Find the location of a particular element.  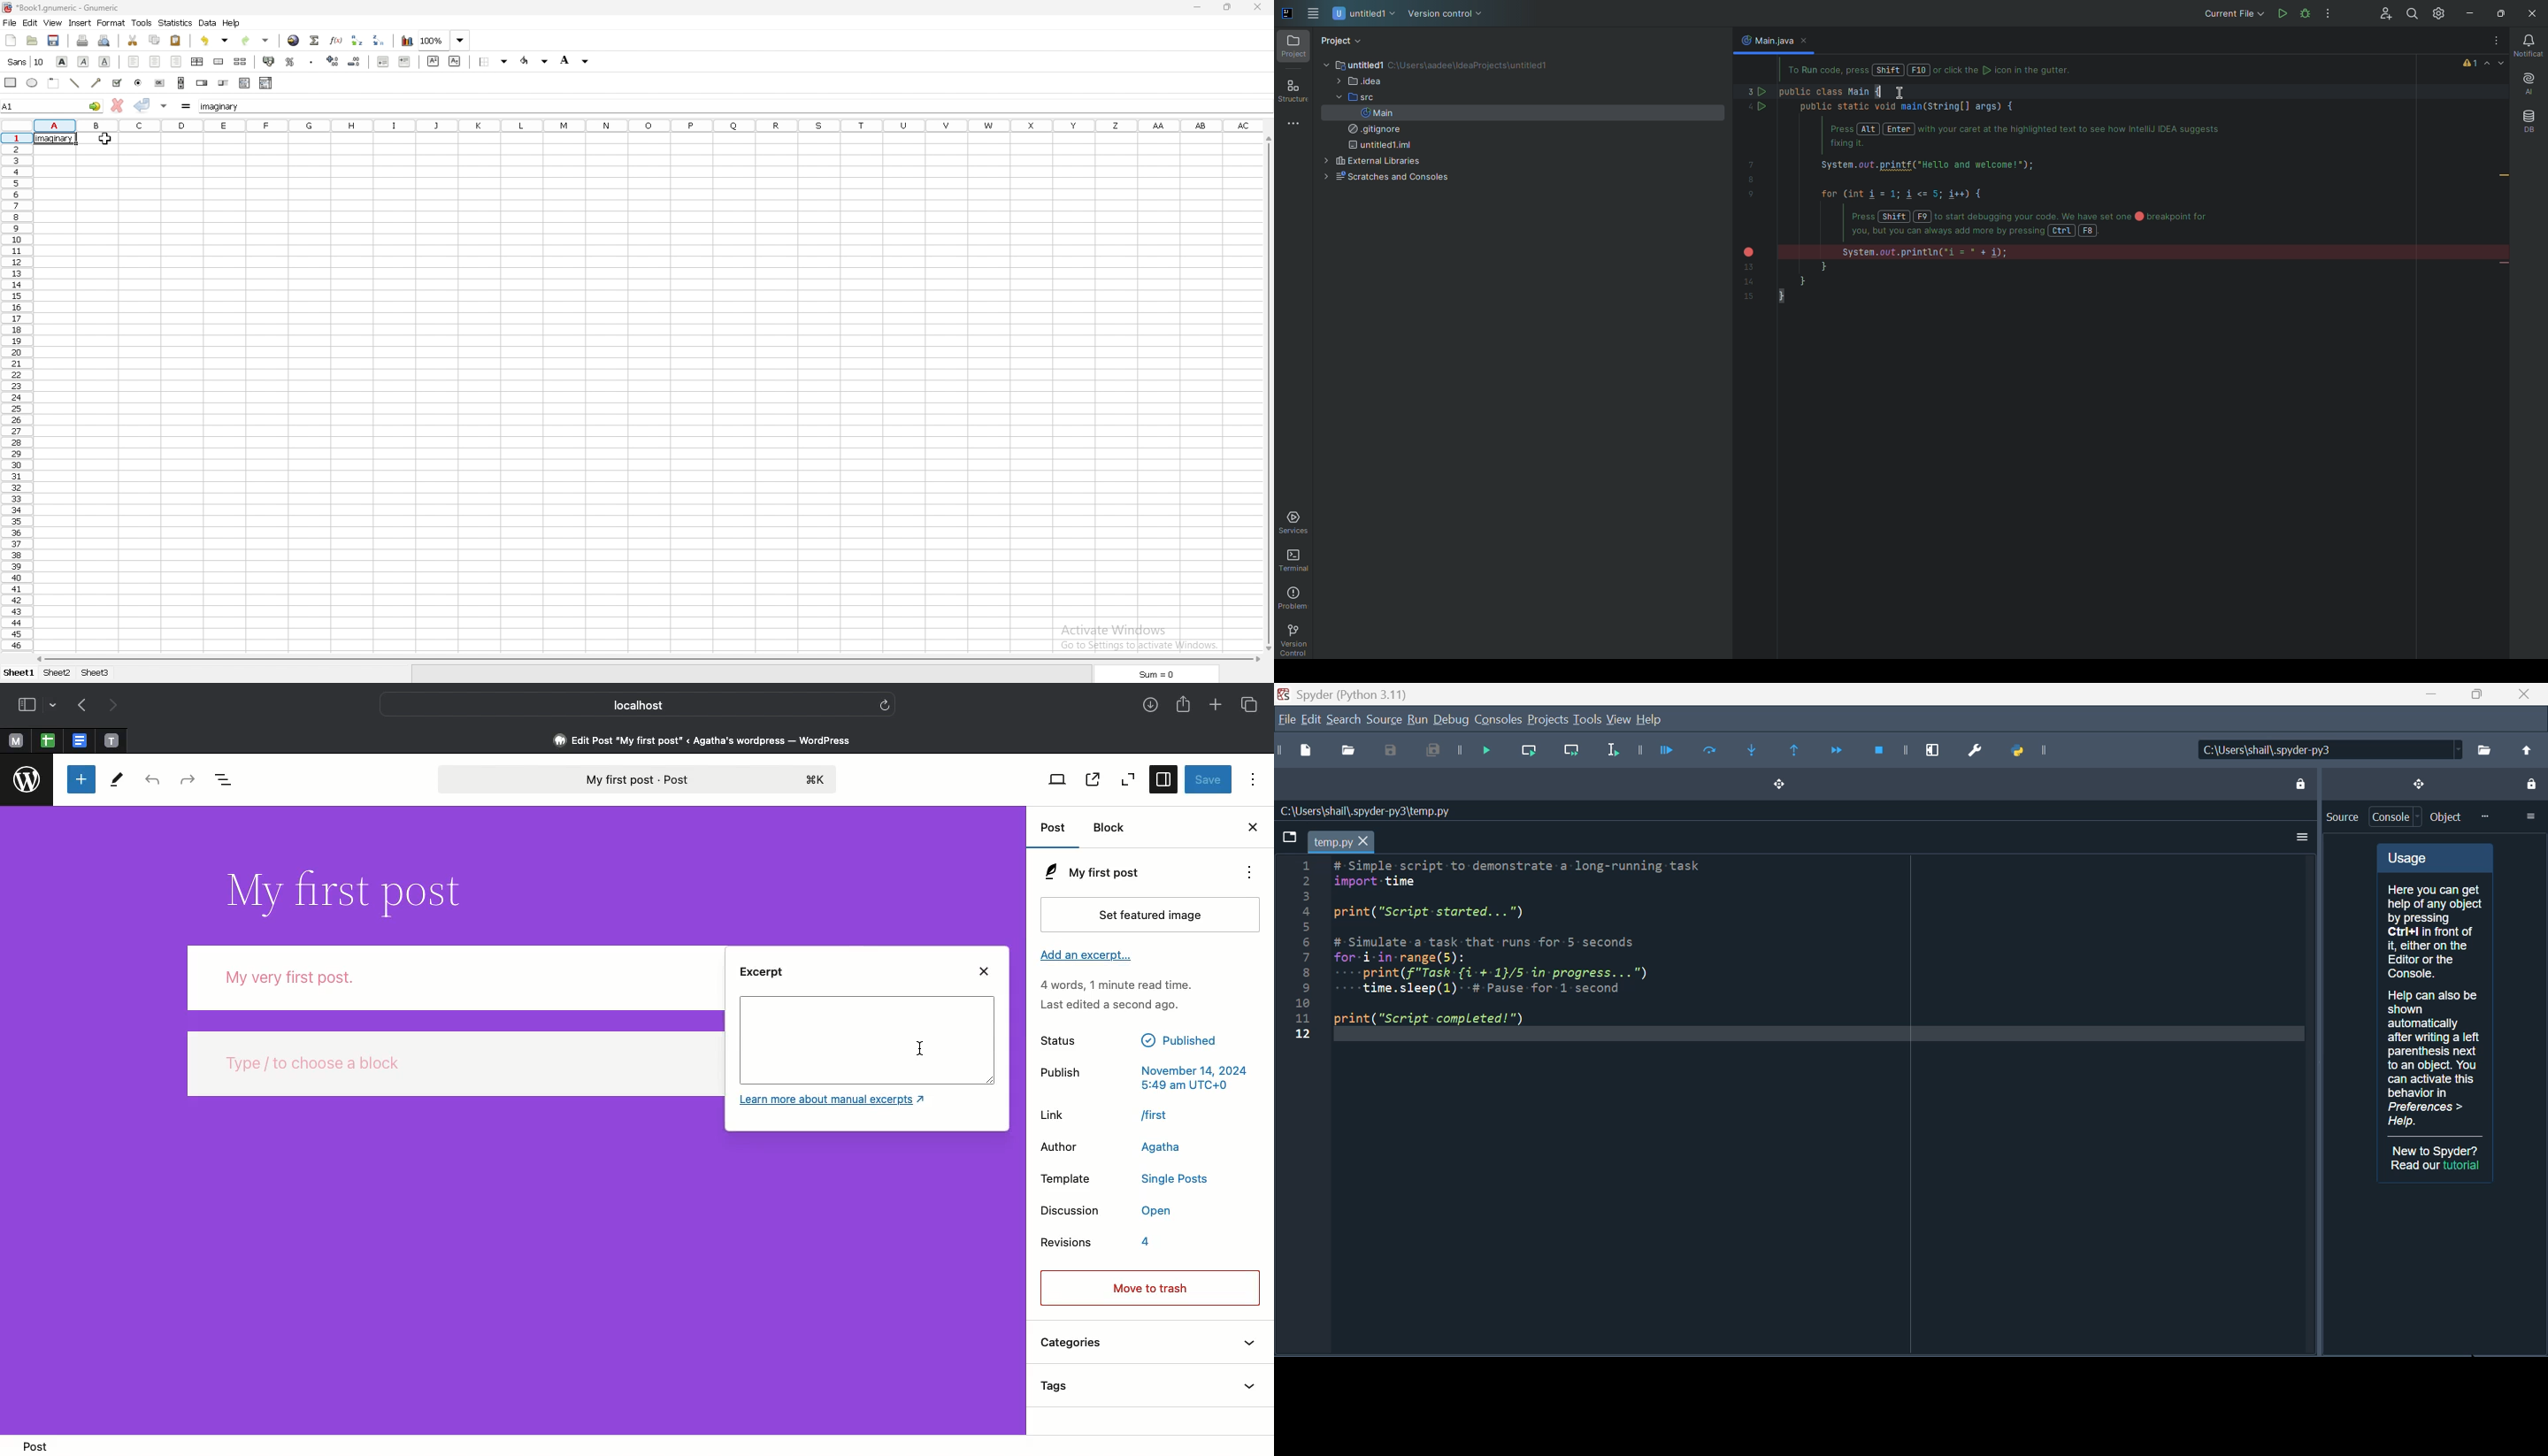

cursor is located at coordinates (106, 140).